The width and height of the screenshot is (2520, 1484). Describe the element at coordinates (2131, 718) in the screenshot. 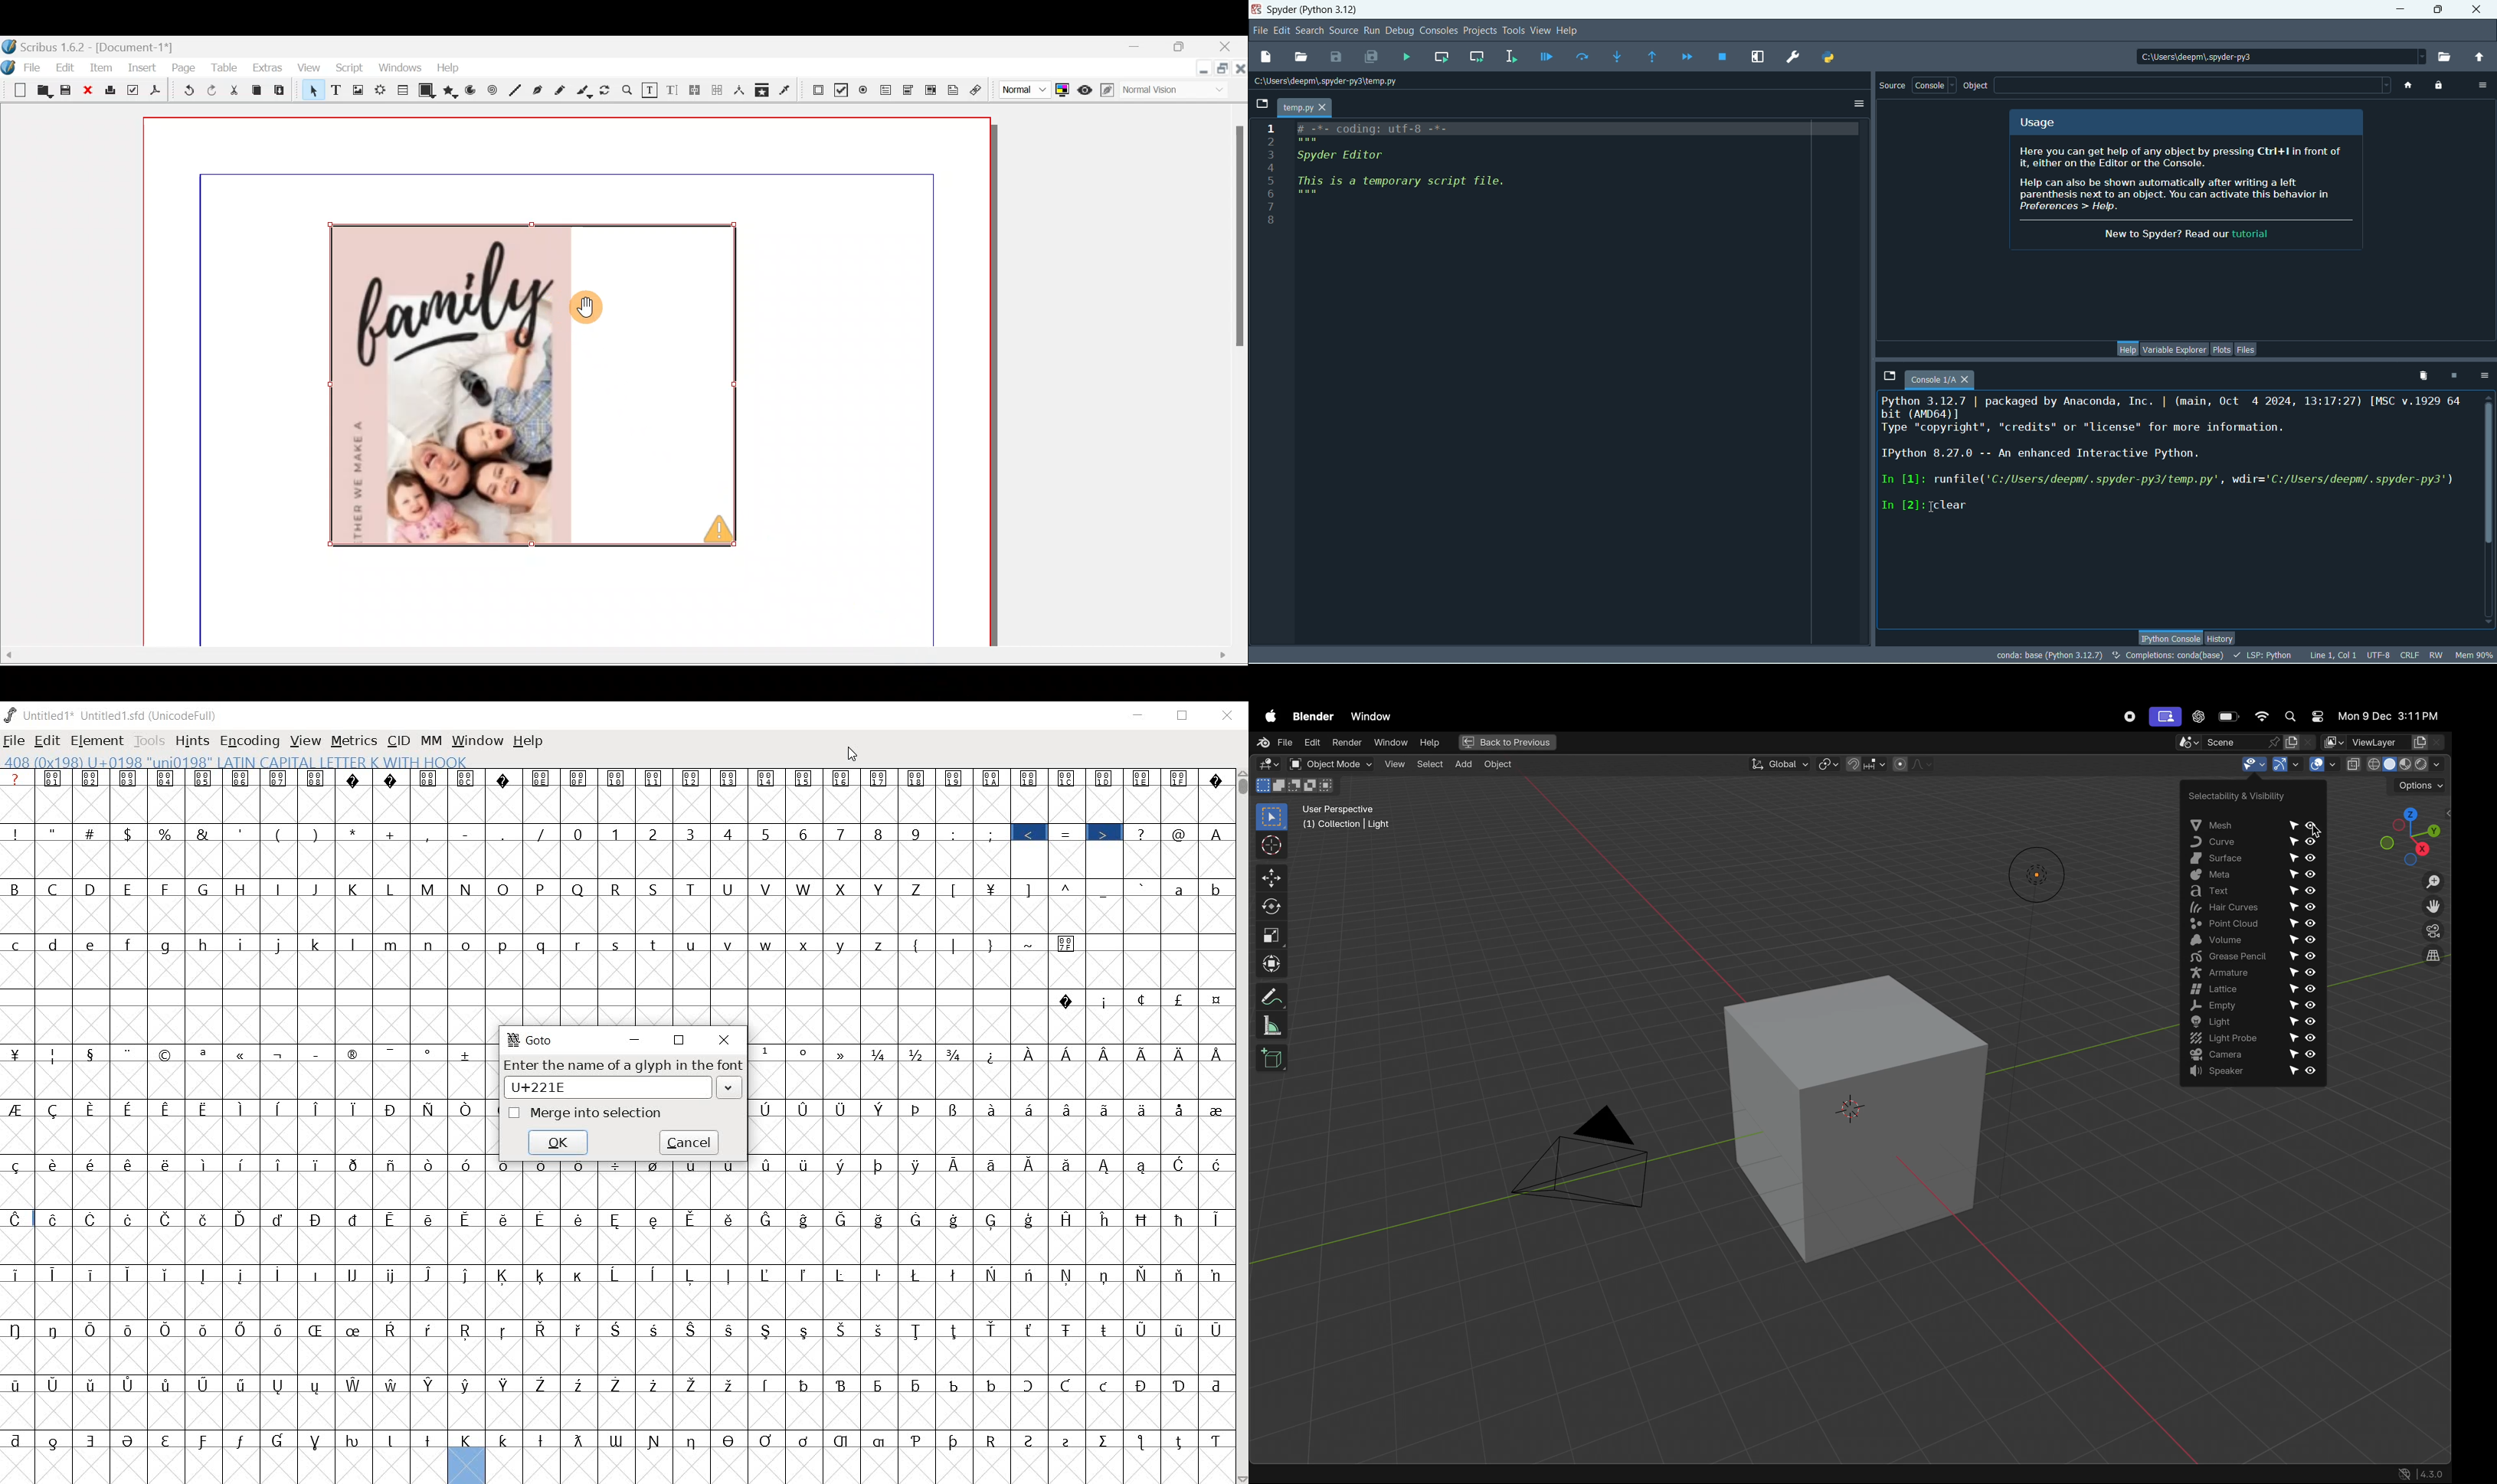

I see `recorder` at that location.